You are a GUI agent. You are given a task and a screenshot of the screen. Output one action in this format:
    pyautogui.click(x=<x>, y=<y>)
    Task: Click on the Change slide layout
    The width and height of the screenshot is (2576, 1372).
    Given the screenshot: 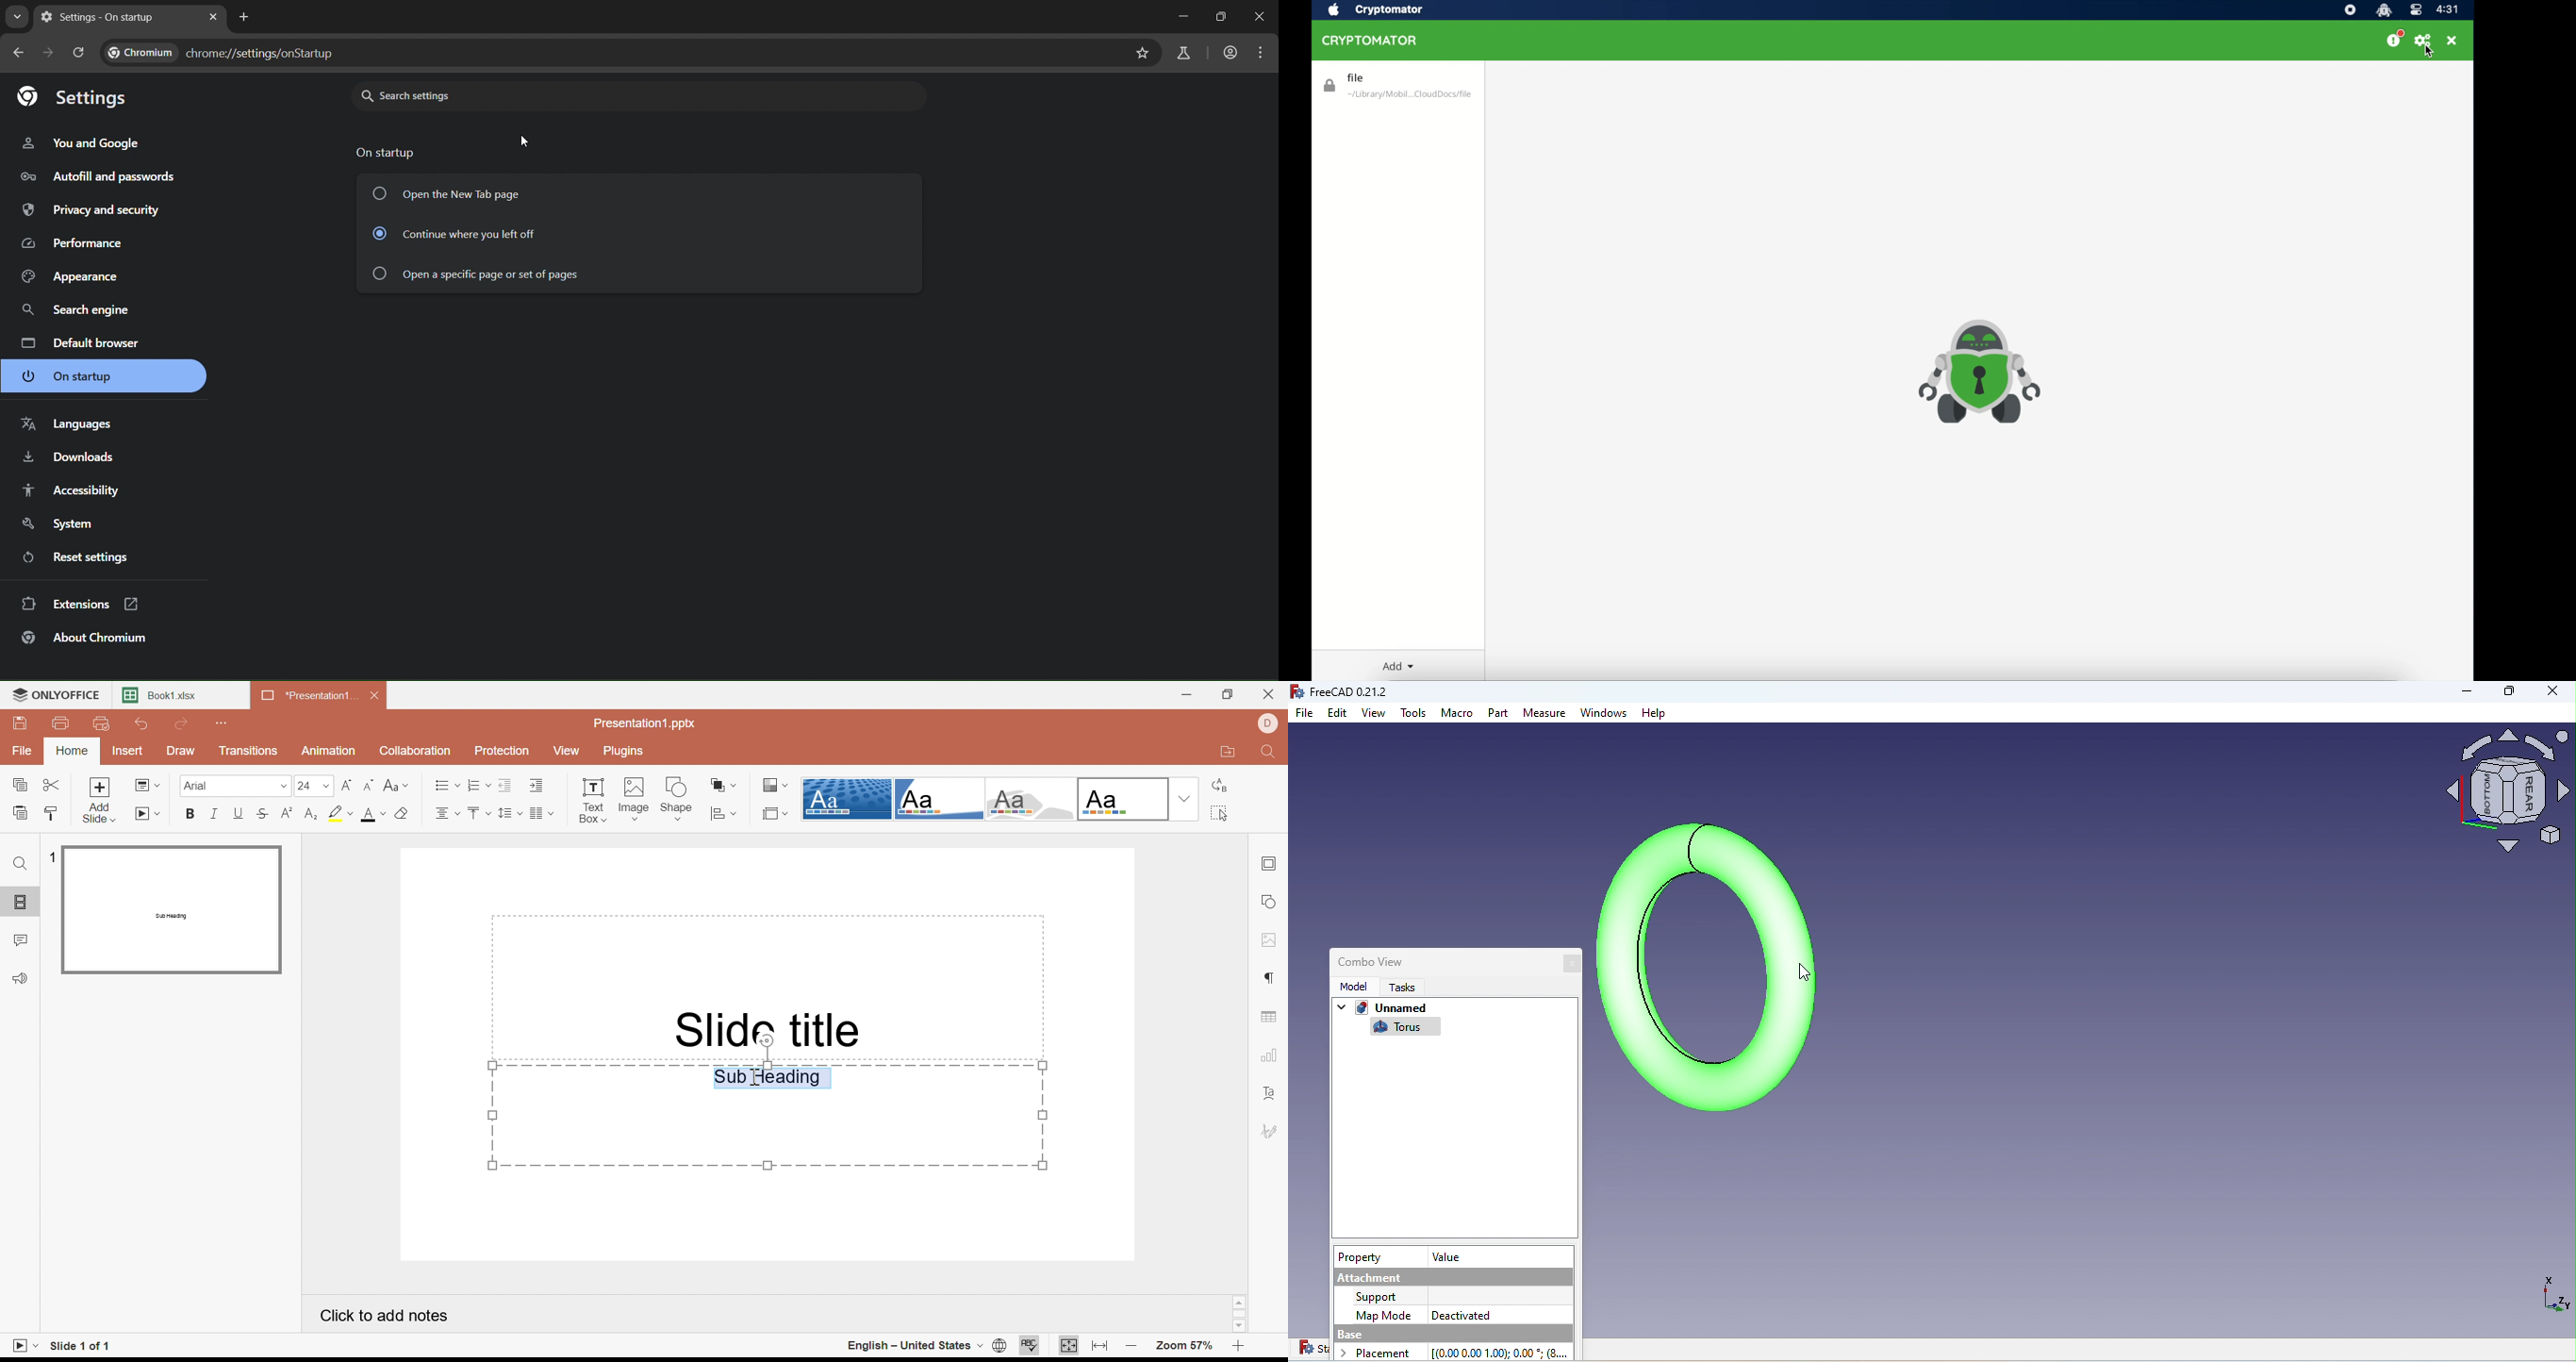 What is the action you would take?
    pyautogui.click(x=146, y=786)
    